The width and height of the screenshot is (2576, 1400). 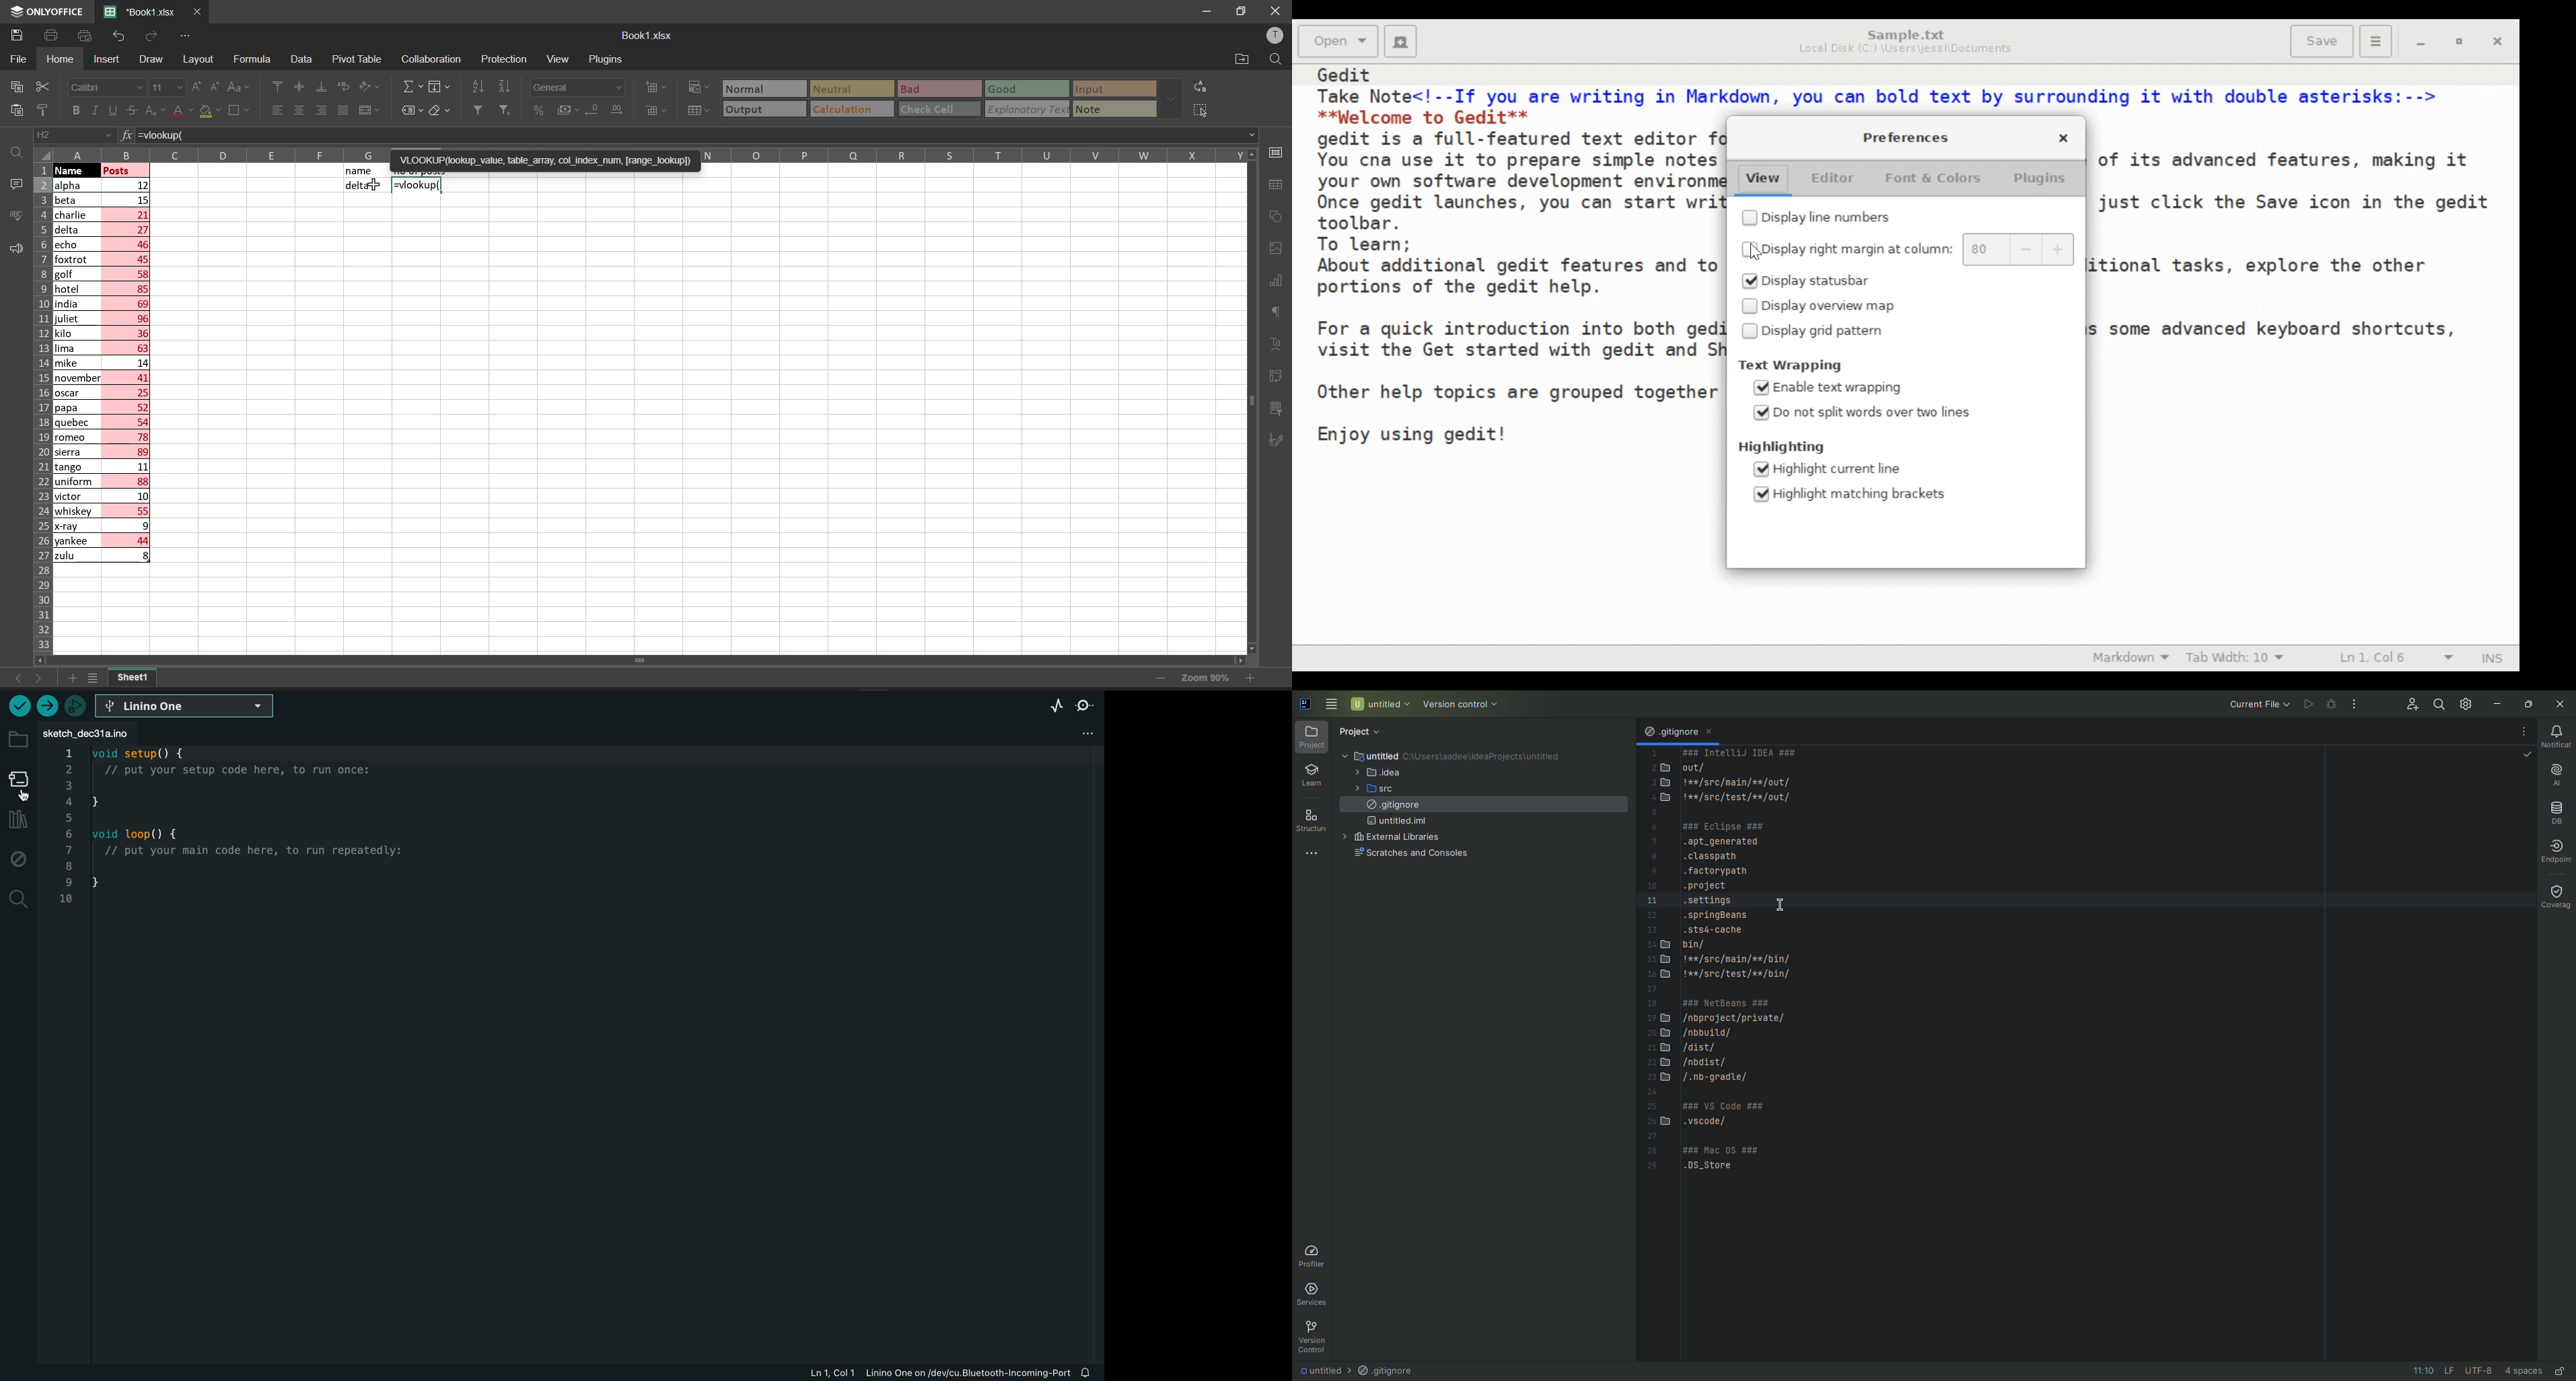 What do you see at coordinates (507, 87) in the screenshot?
I see `sort descending` at bounding box center [507, 87].